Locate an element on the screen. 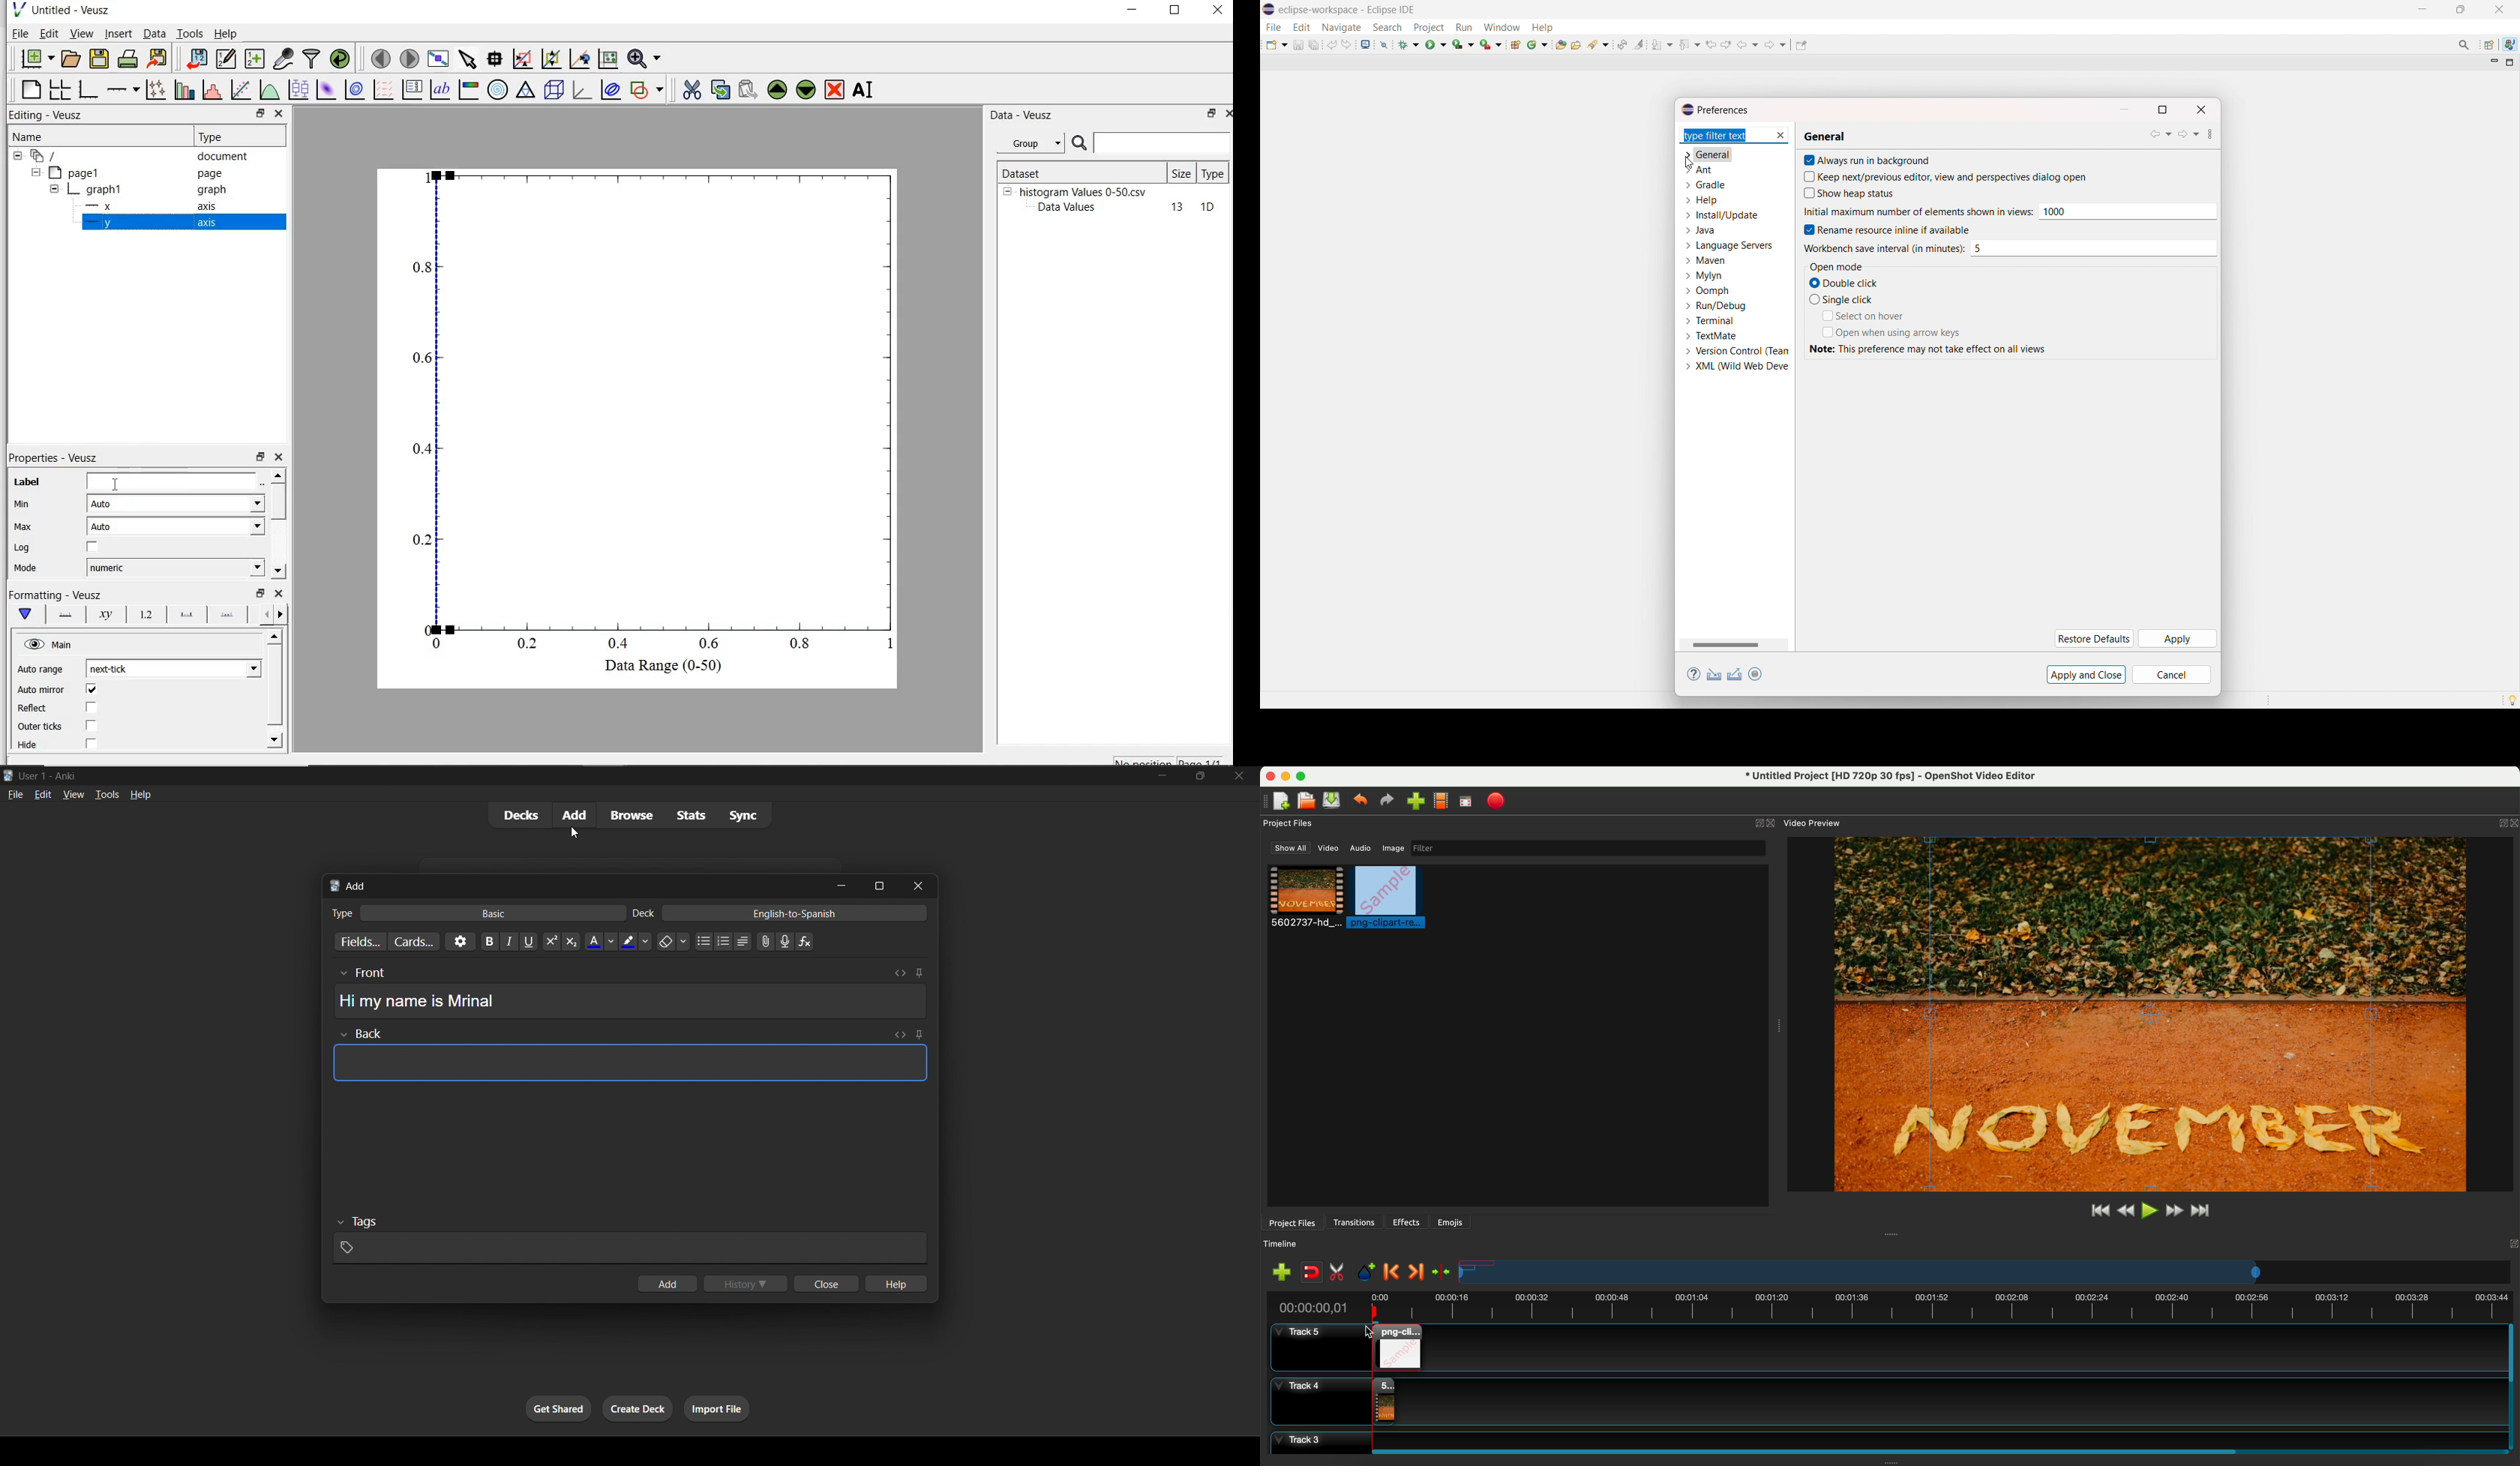  Max is located at coordinates (23, 526).